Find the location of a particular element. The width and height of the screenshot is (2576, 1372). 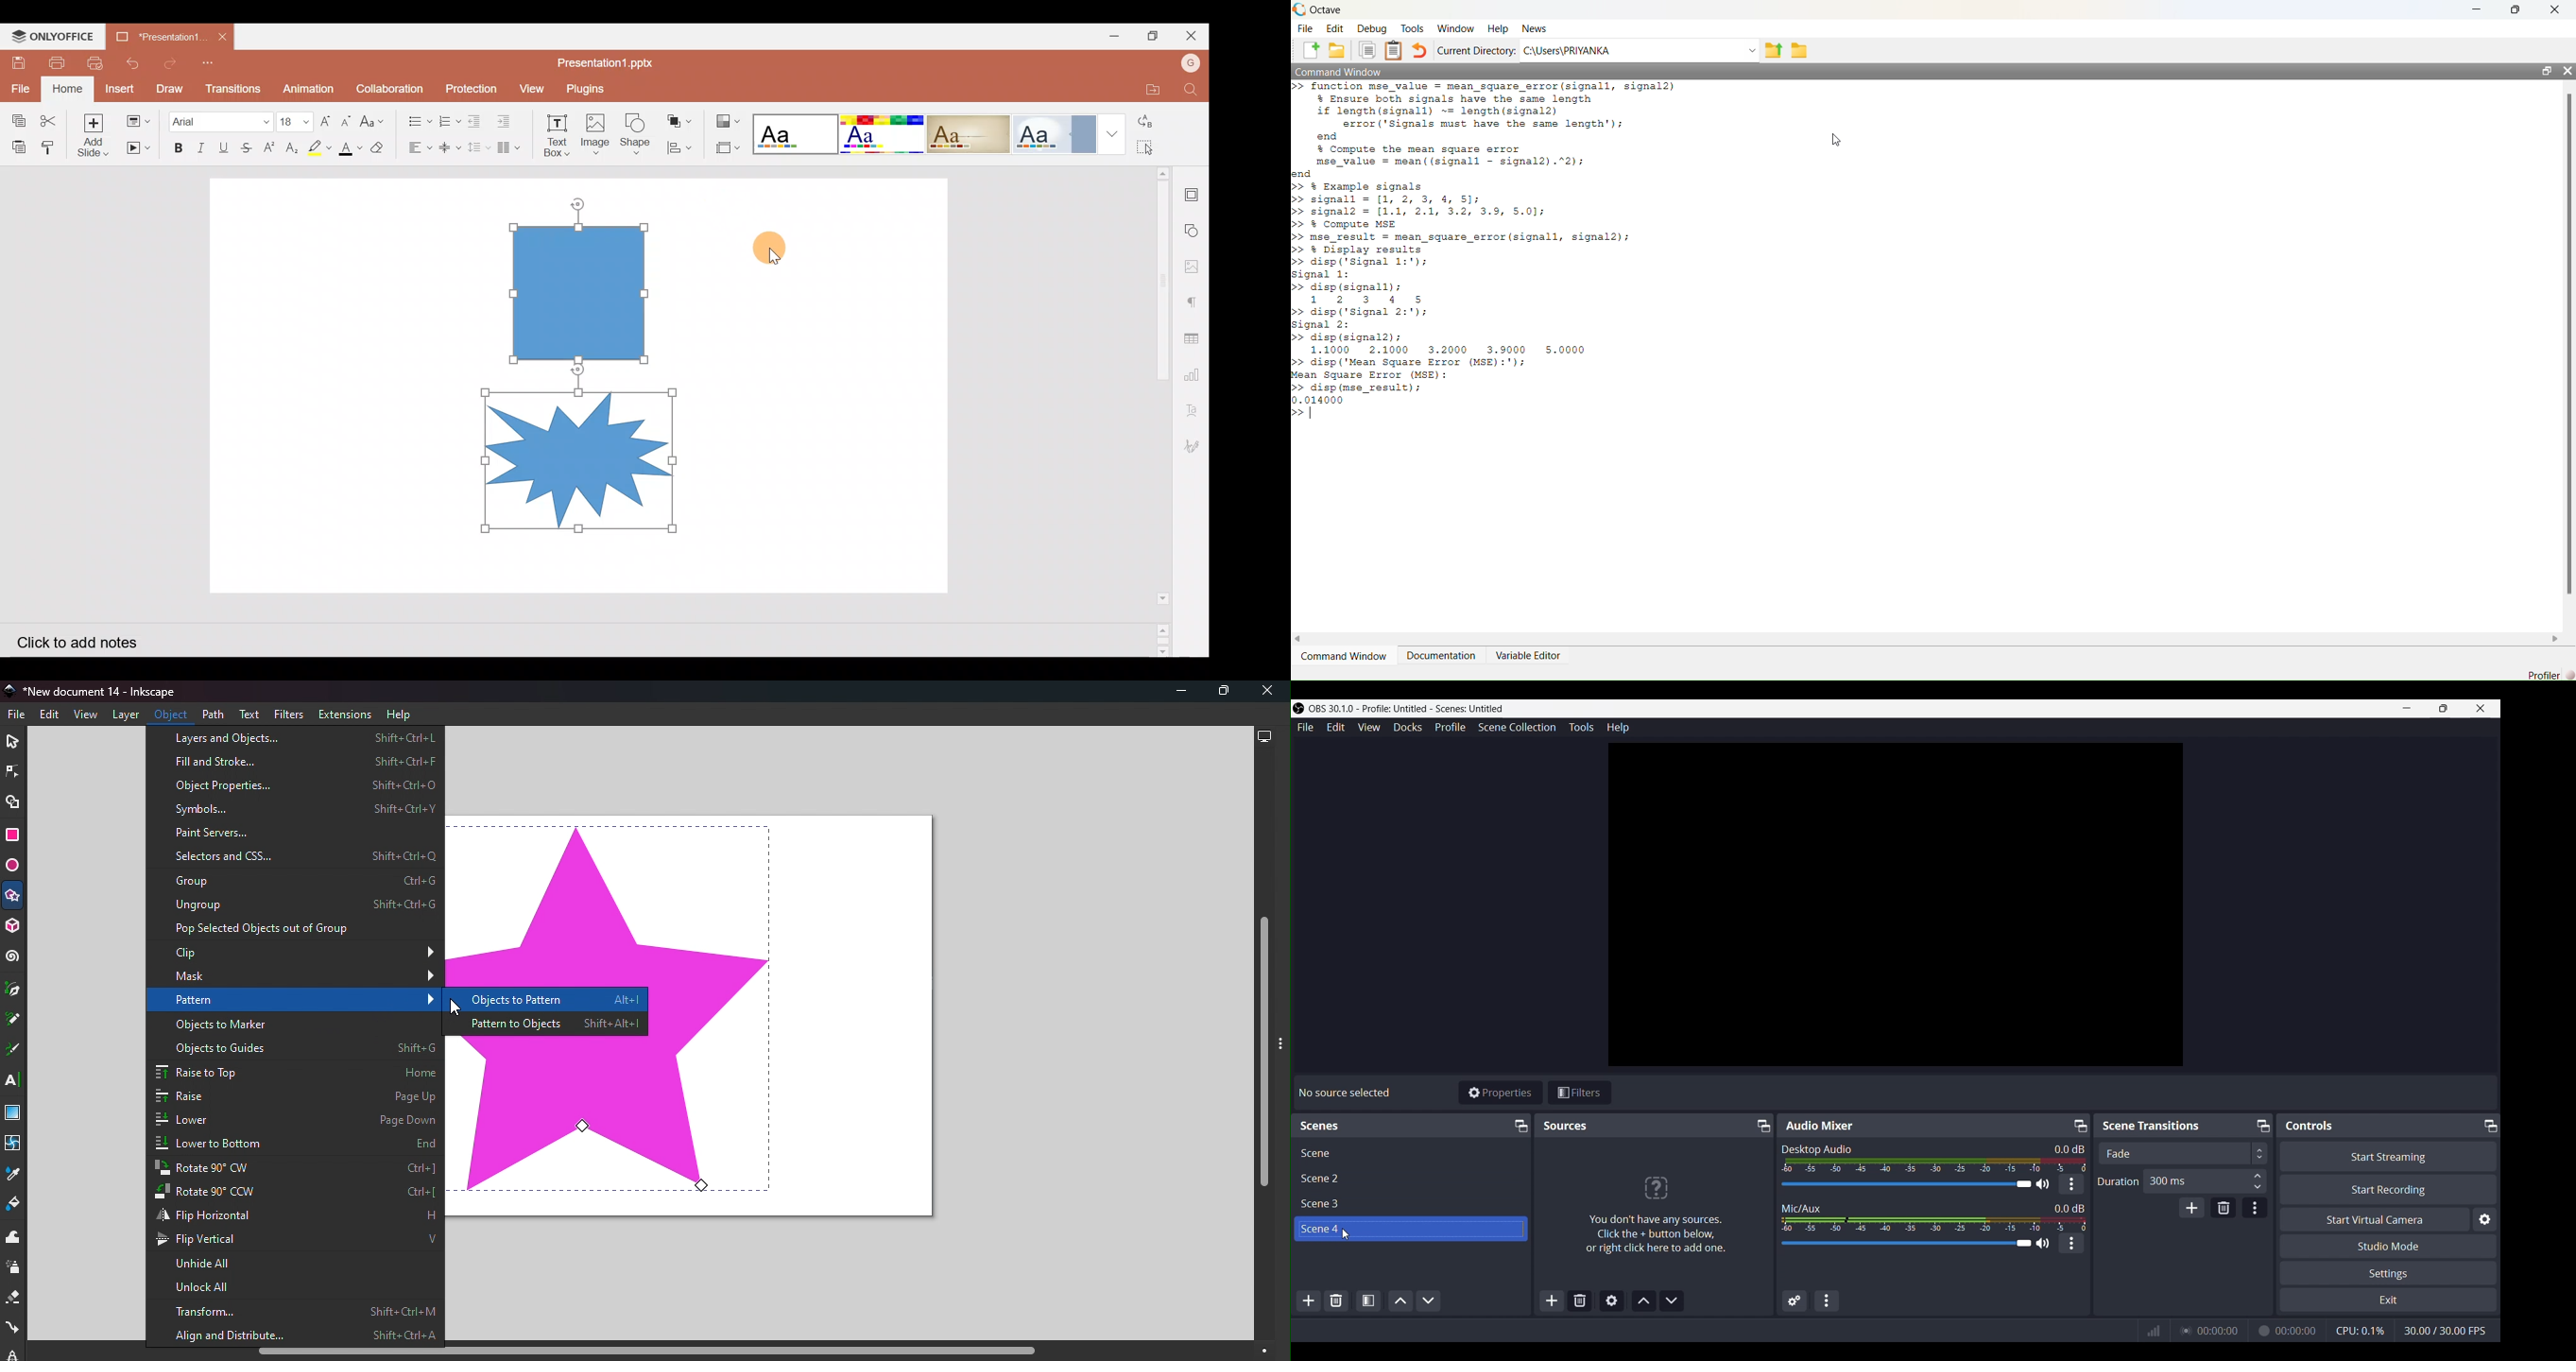

Classic is located at coordinates (968, 132).